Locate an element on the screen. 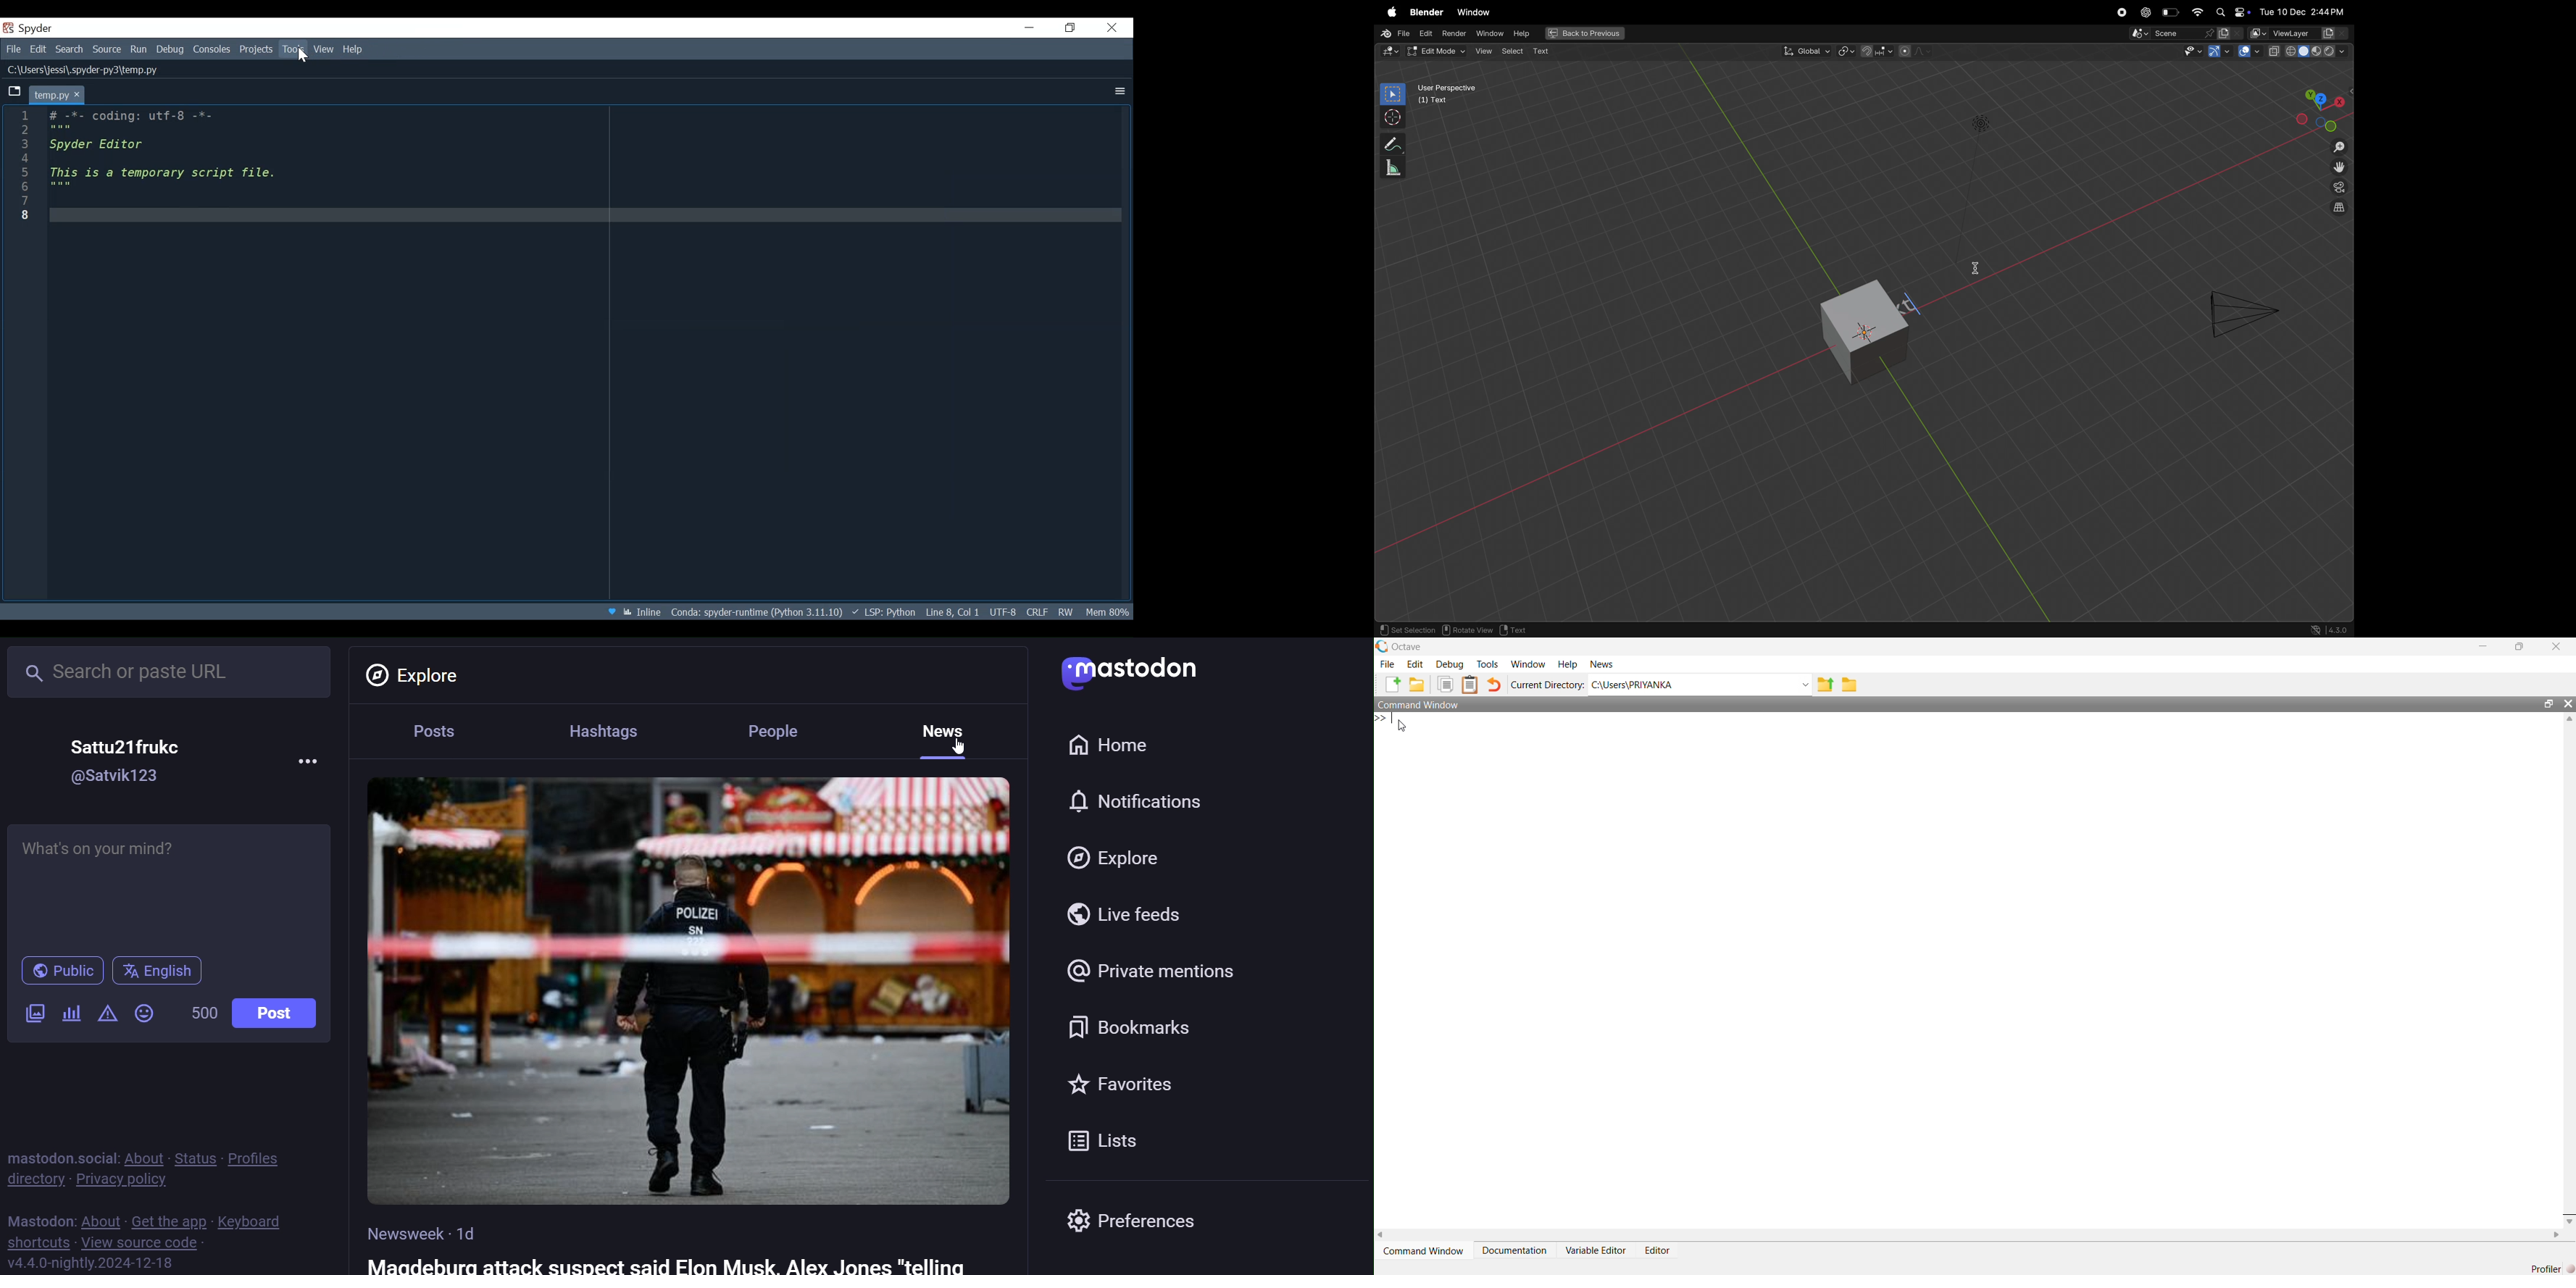  Restore is located at coordinates (1074, 27).